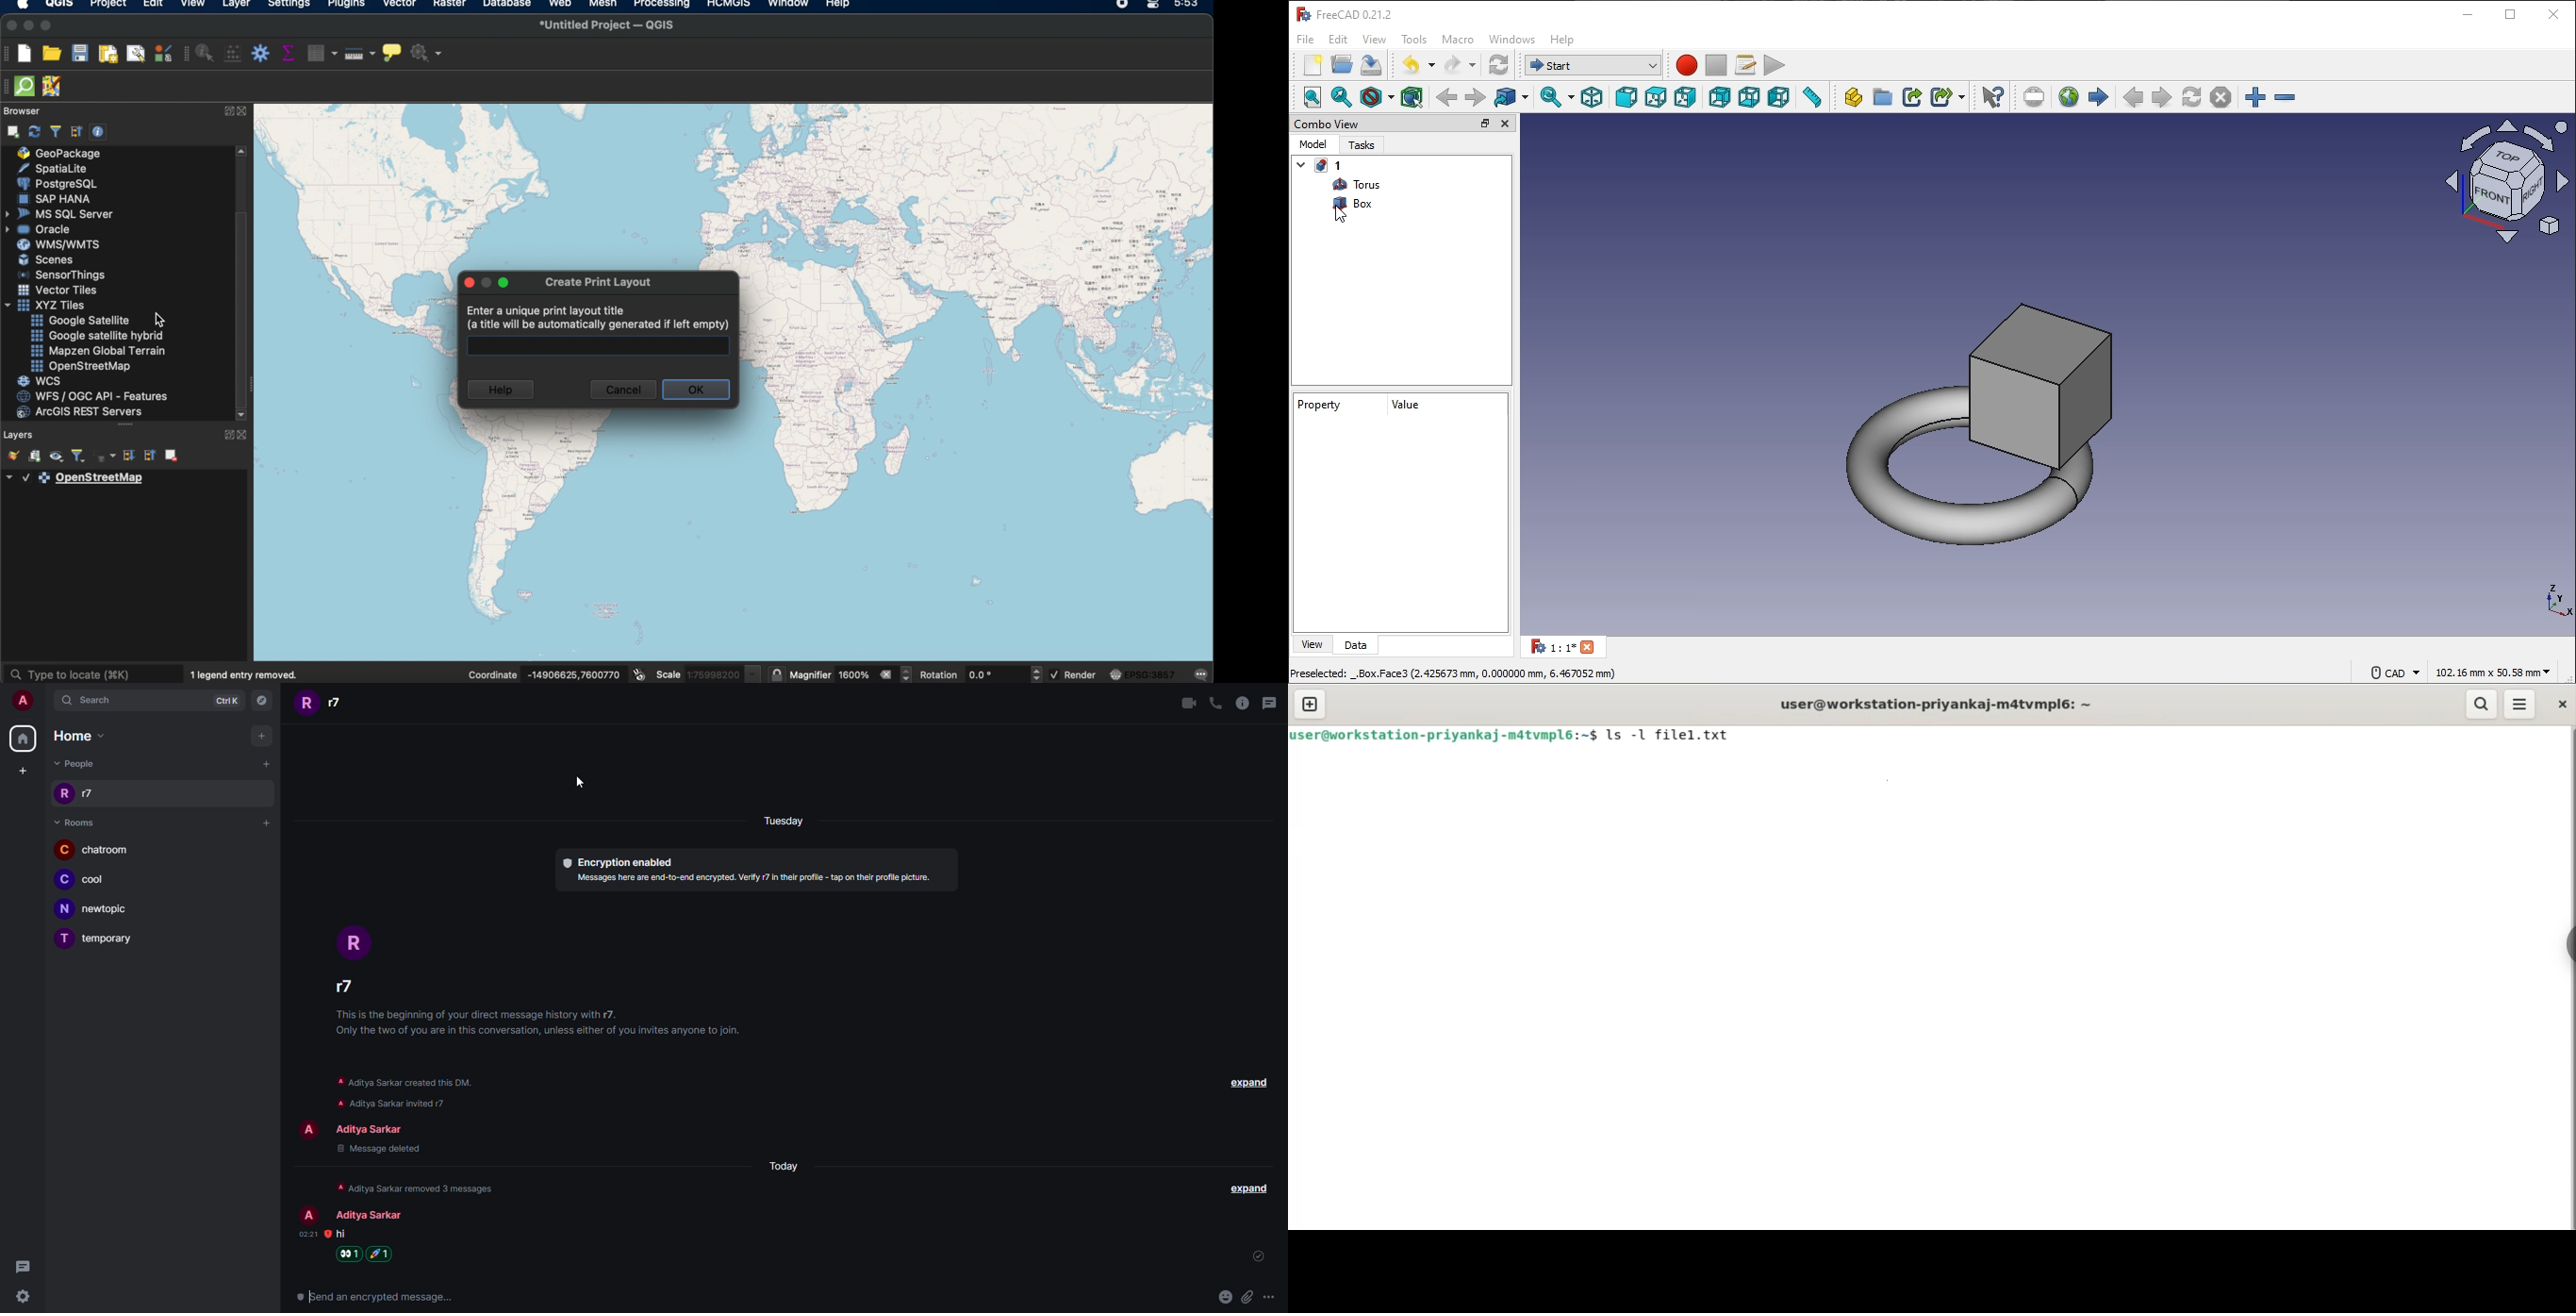  I want to click on execute macro recording, so click(1774, 66).